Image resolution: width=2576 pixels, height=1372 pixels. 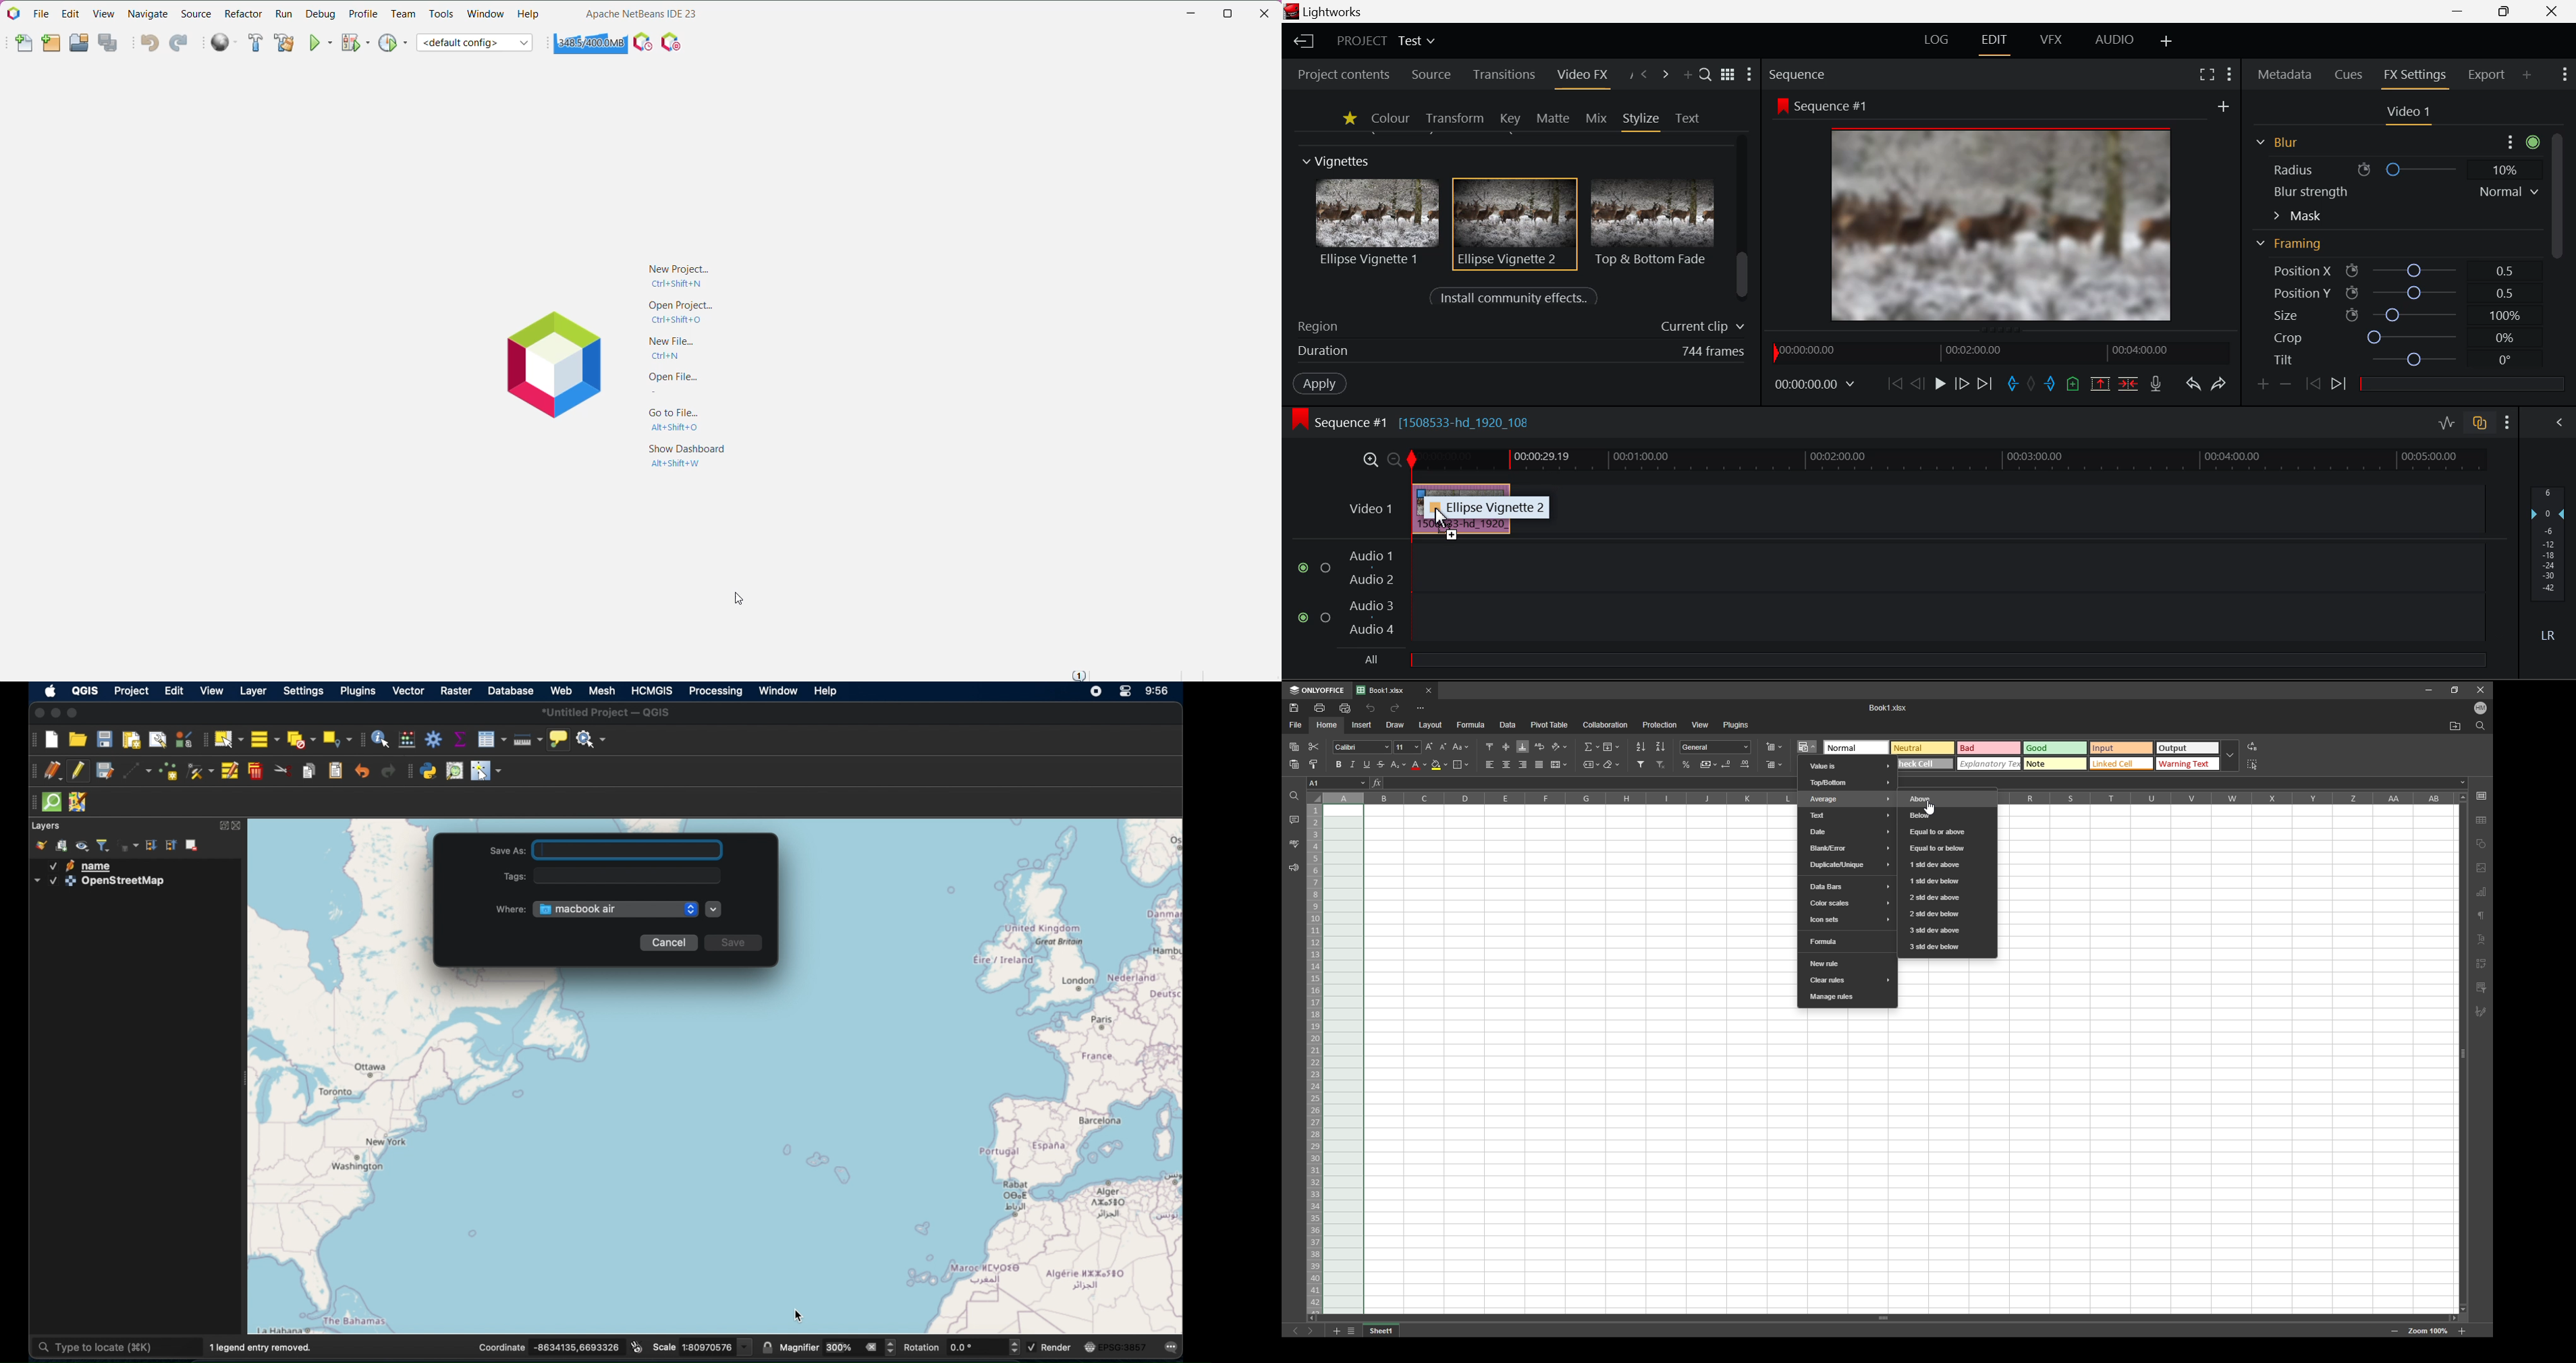 I want to click on Position X, so click(x=2390, y=272).